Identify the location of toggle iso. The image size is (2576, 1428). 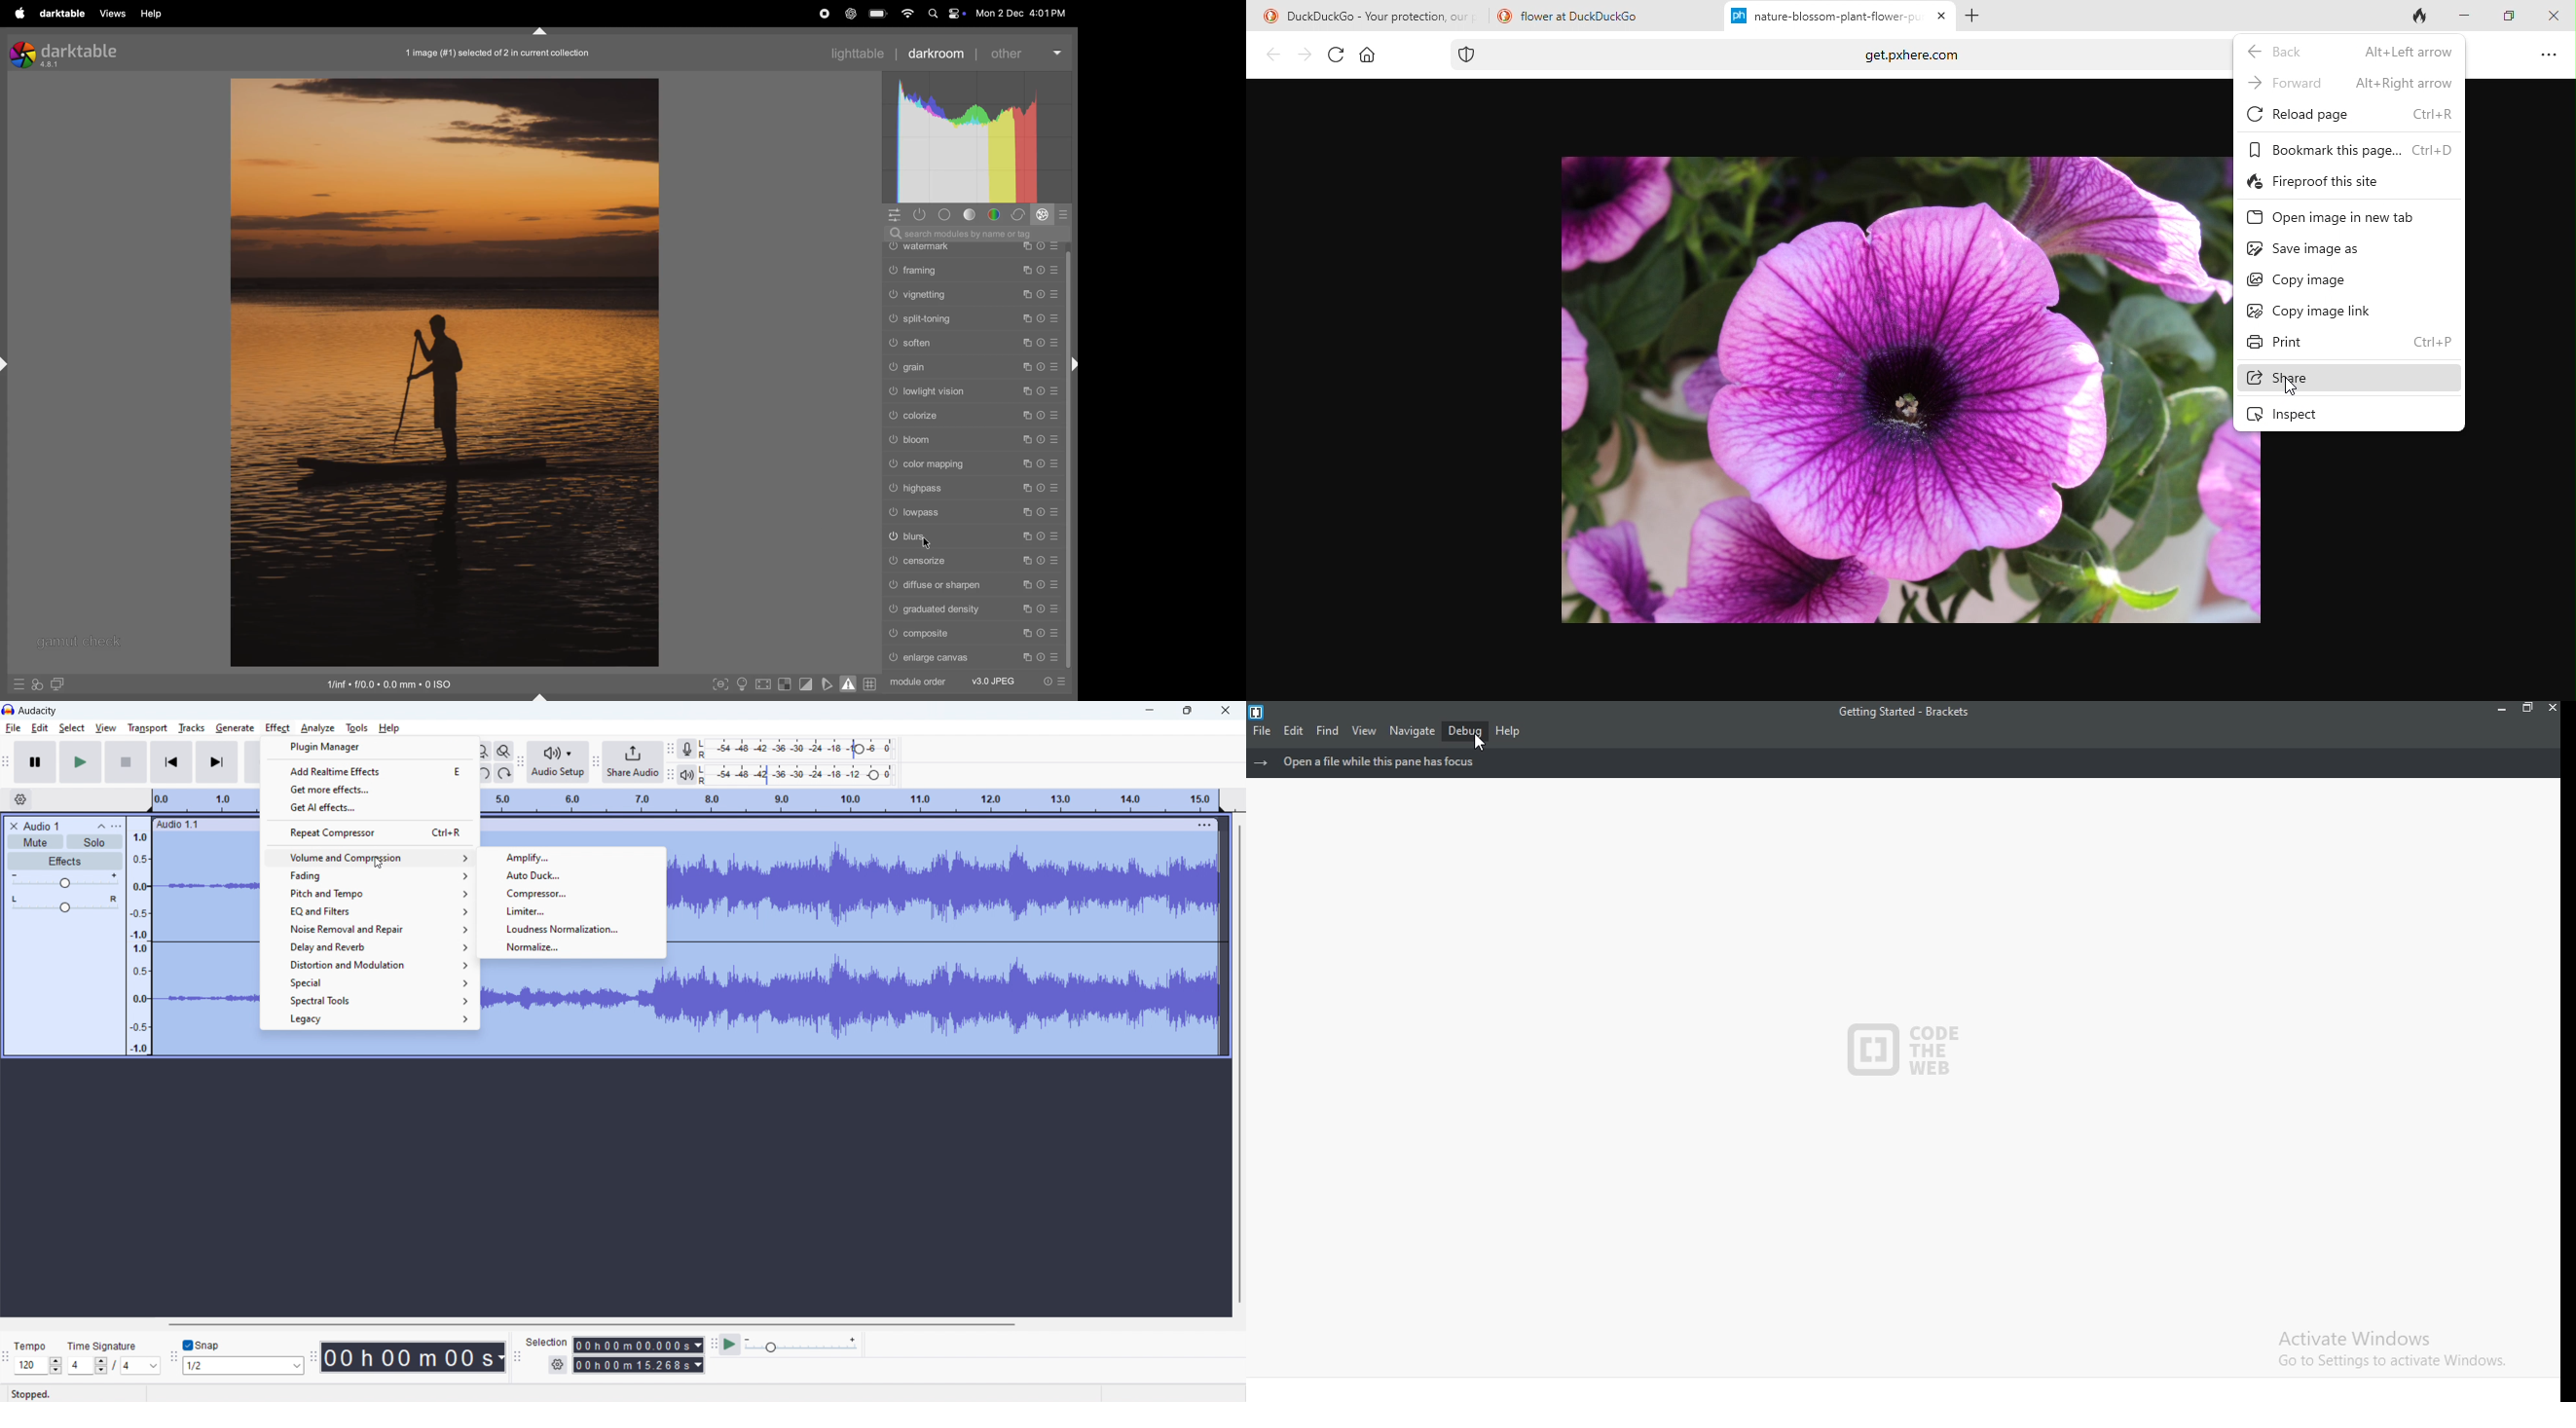
(741, 685).